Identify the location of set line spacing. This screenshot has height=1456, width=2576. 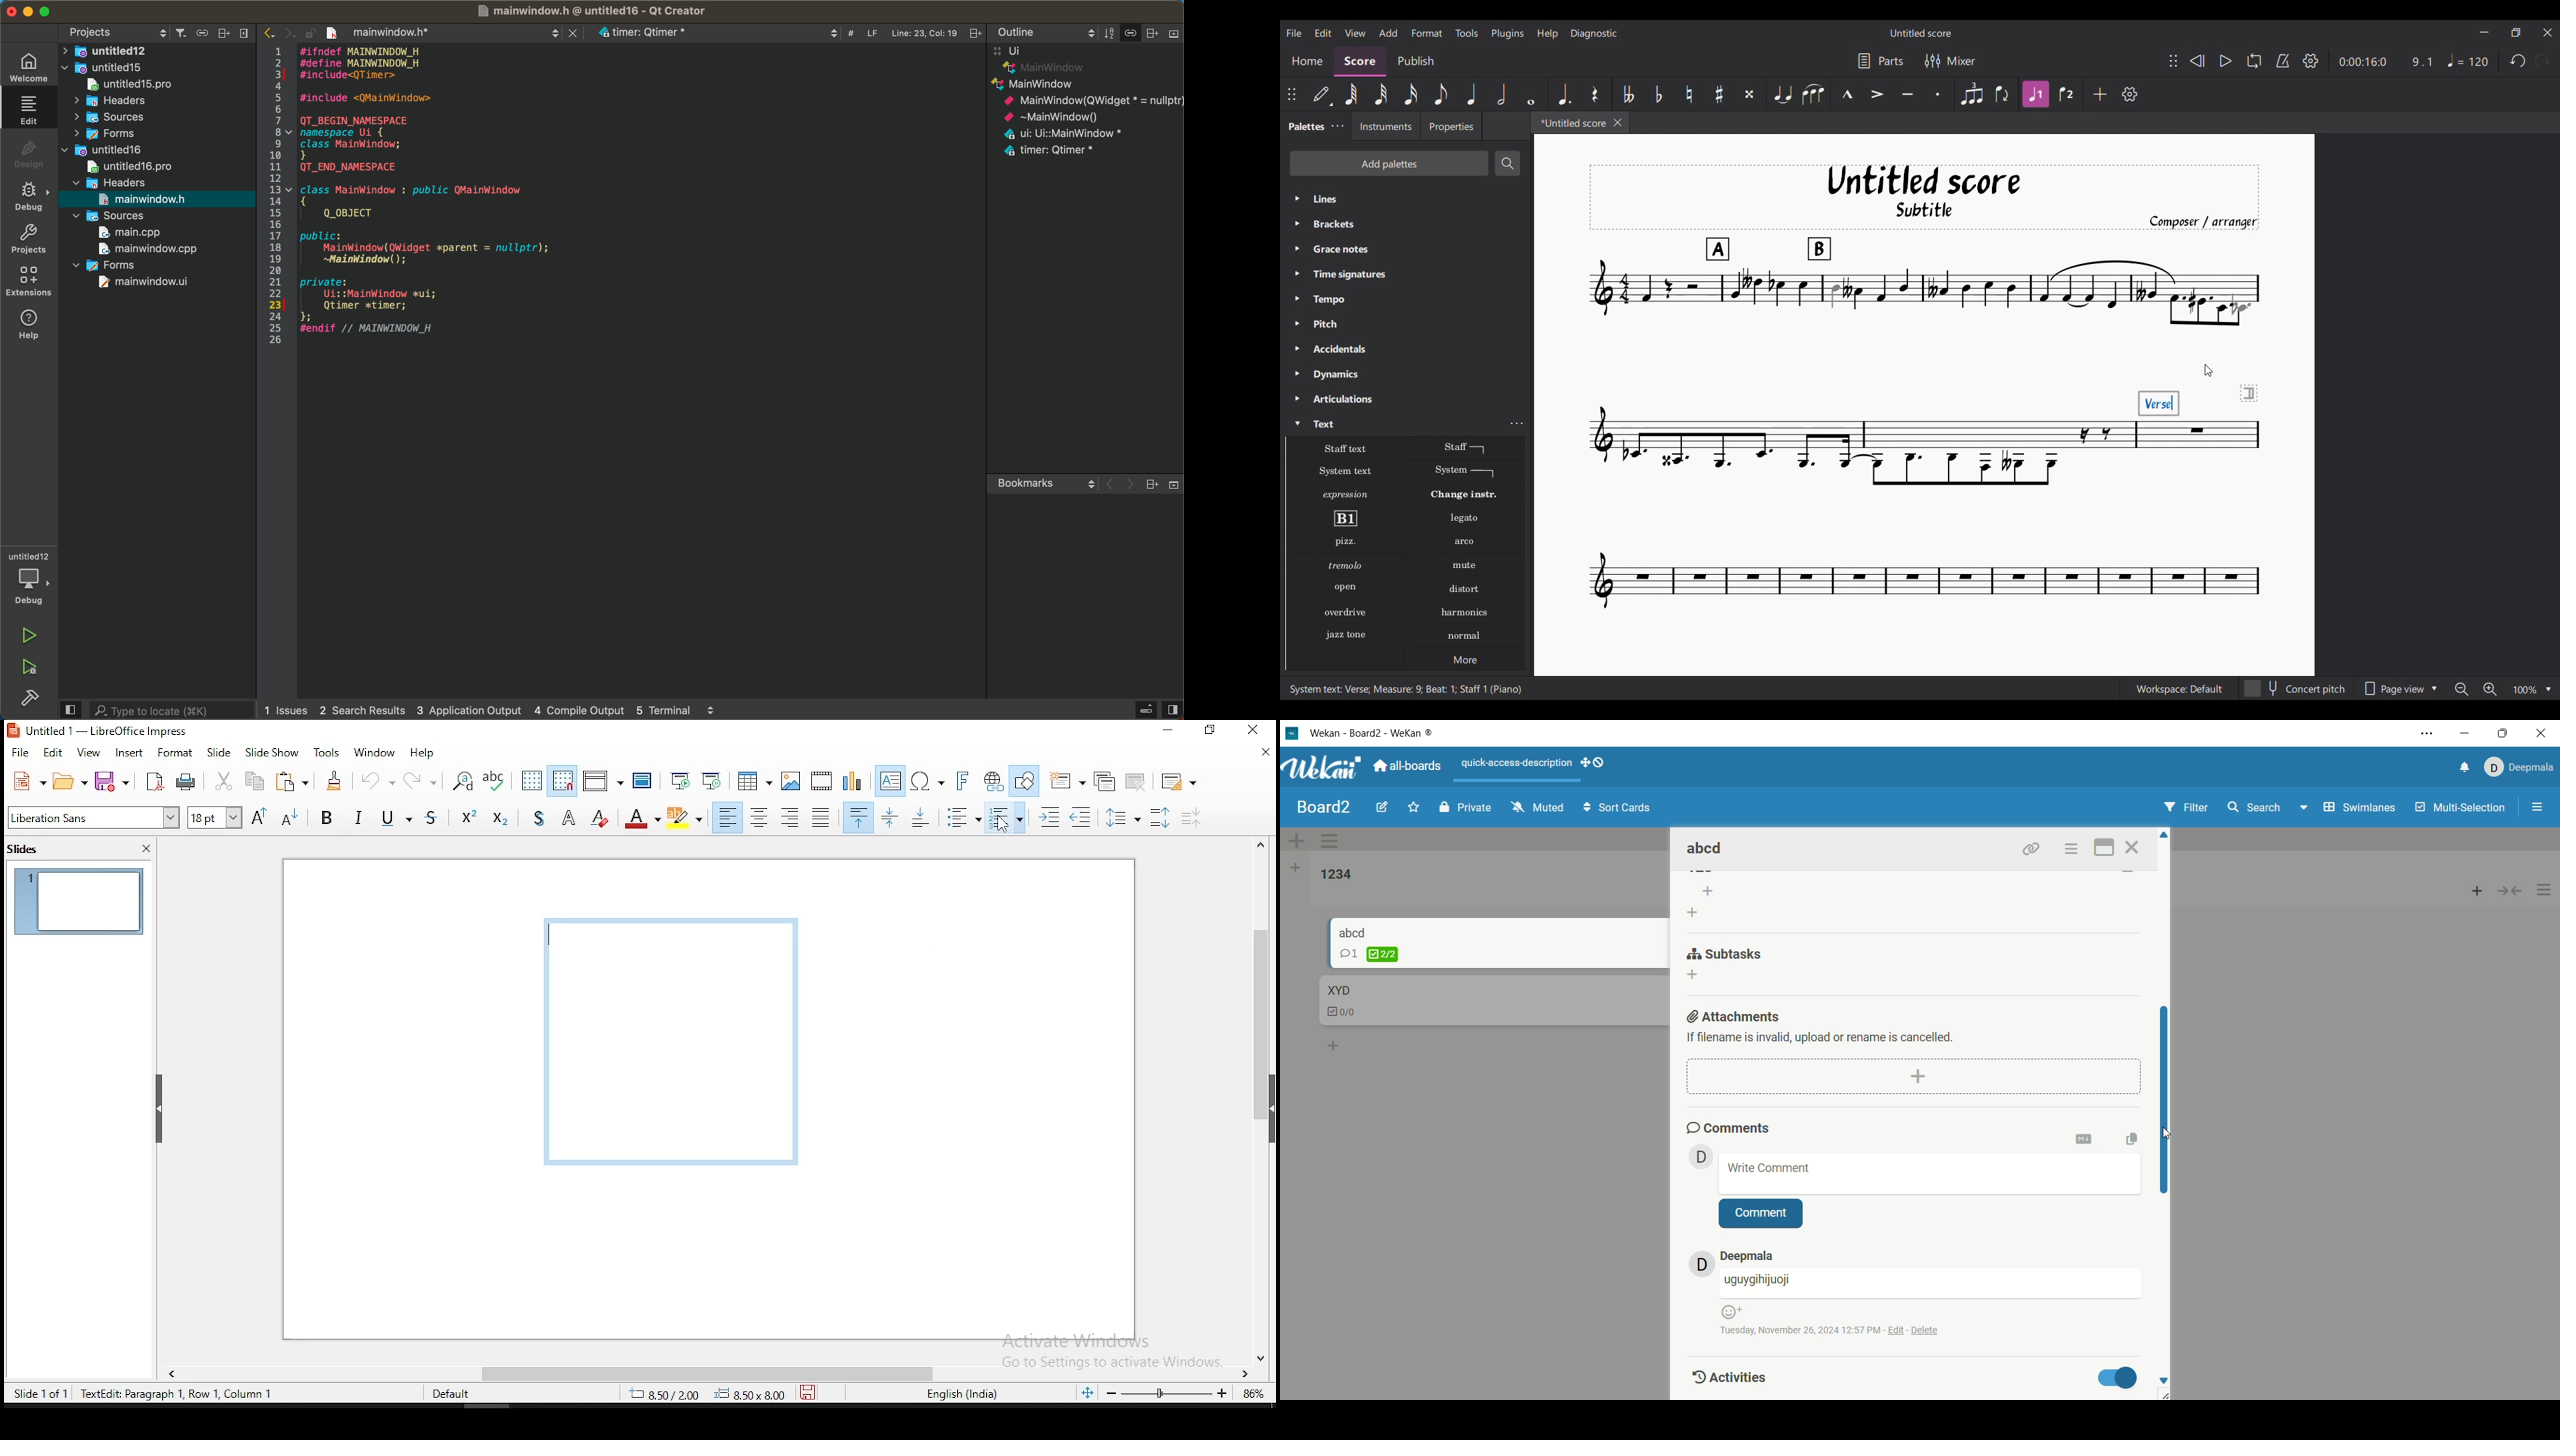
(1127, 820).